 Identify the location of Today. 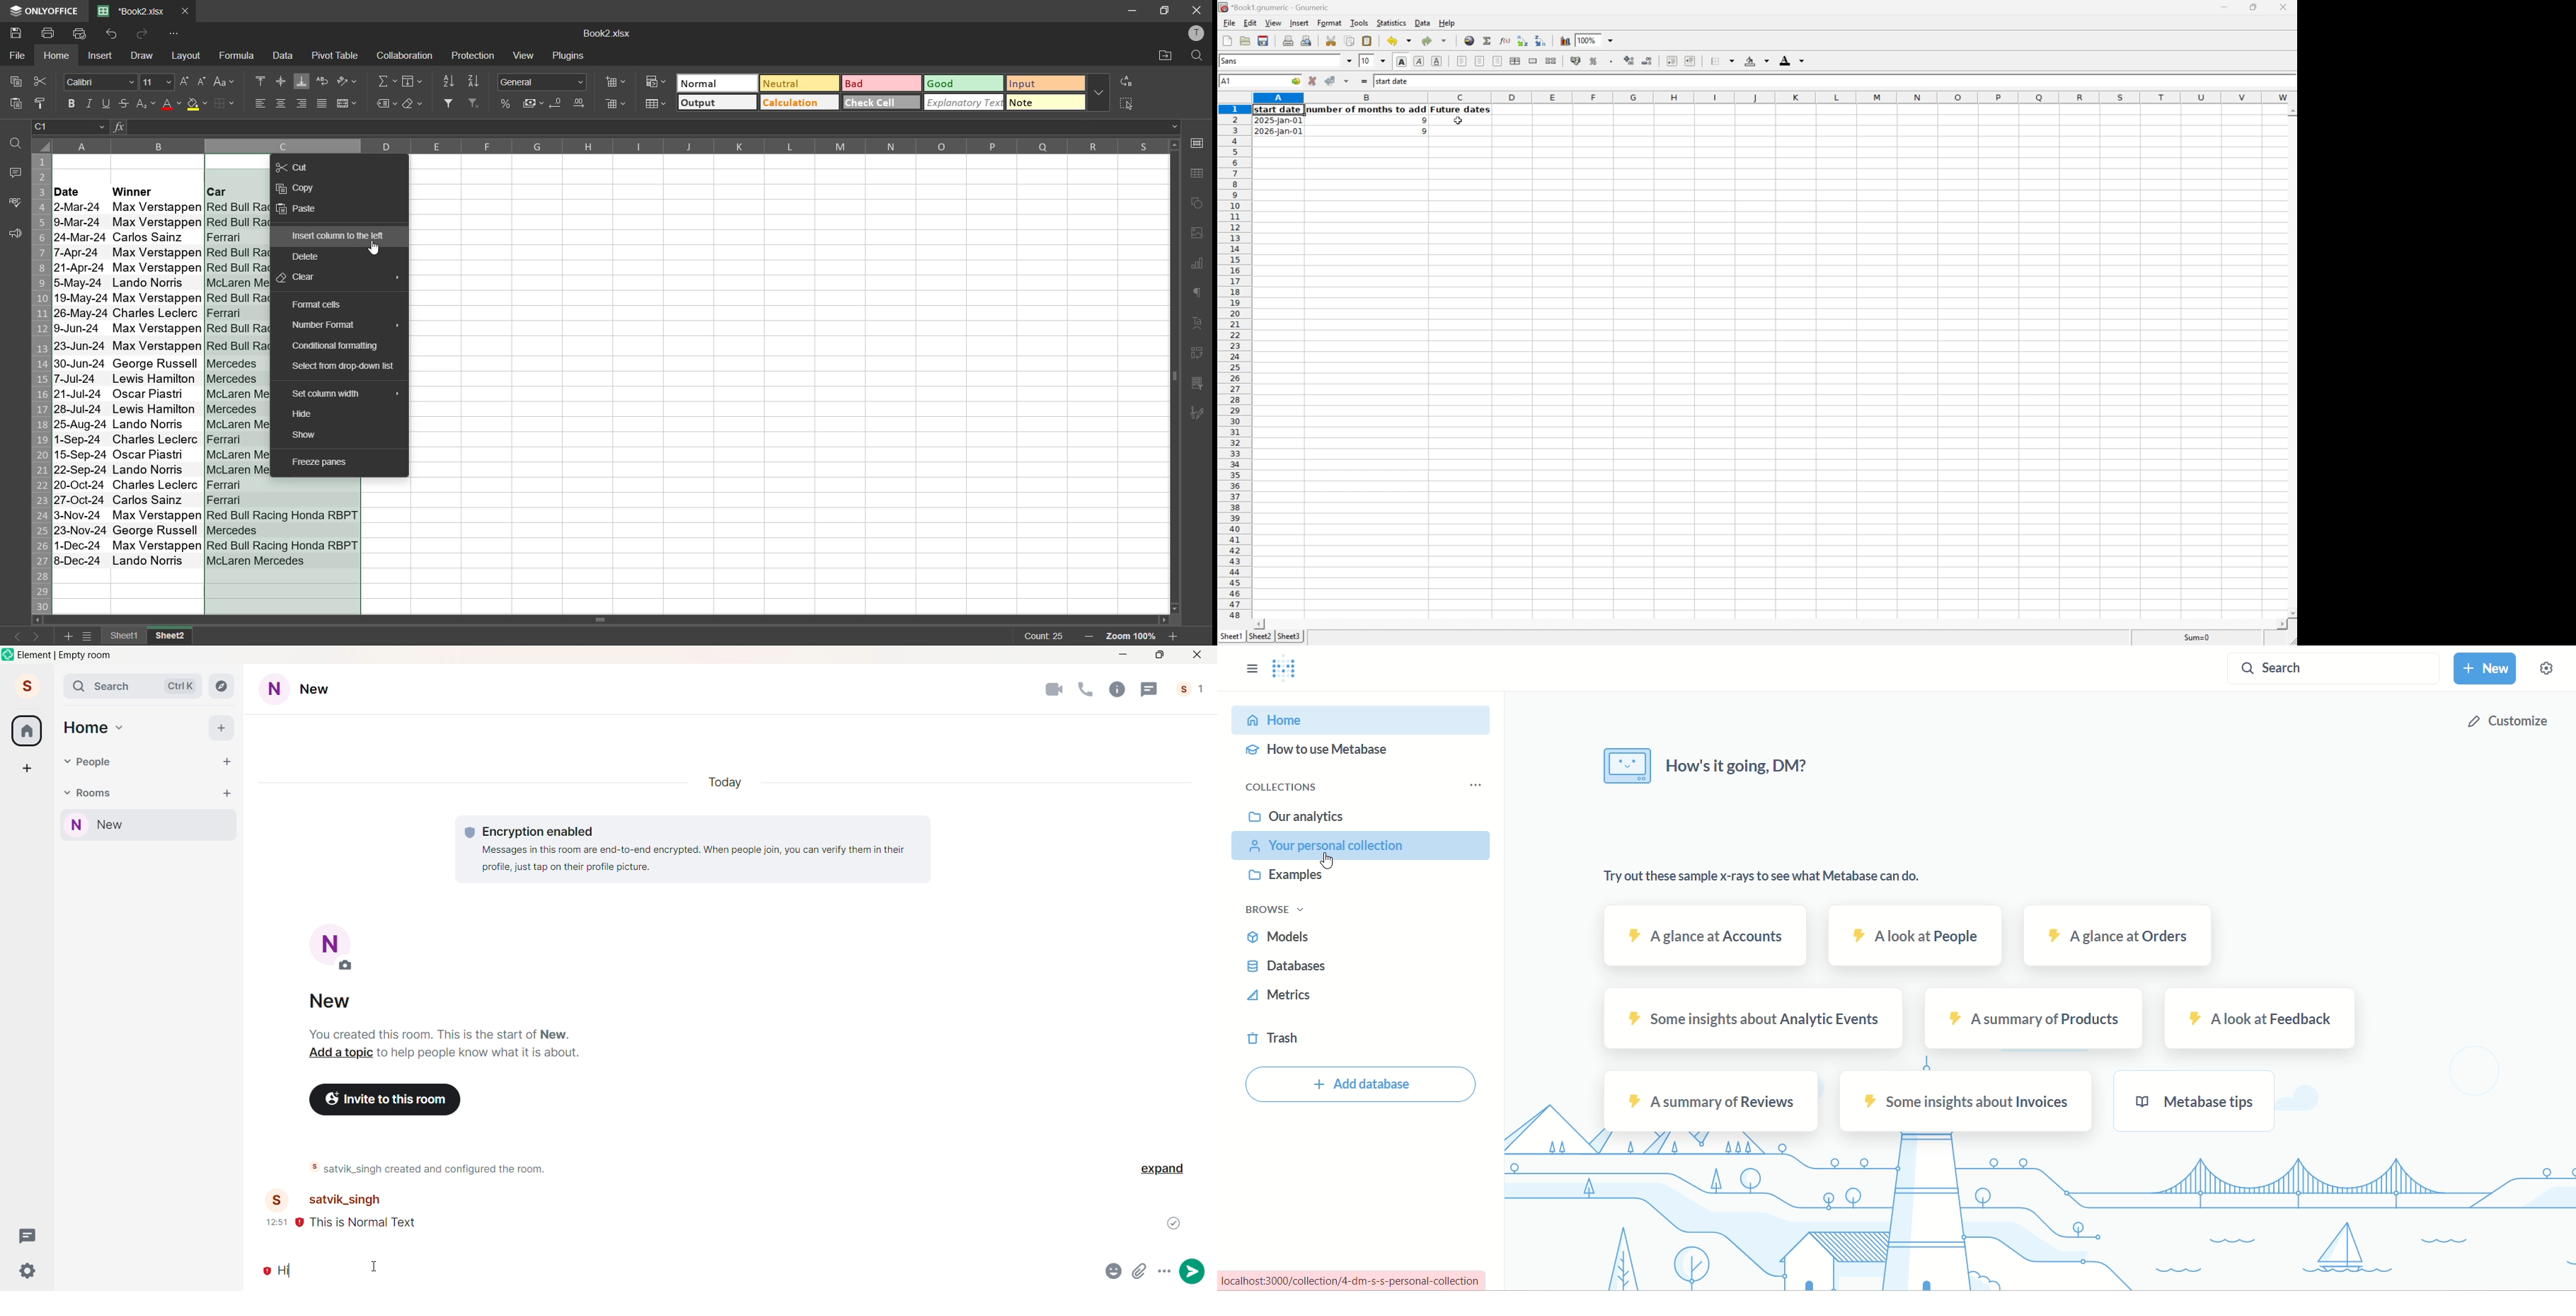
(731, 783).